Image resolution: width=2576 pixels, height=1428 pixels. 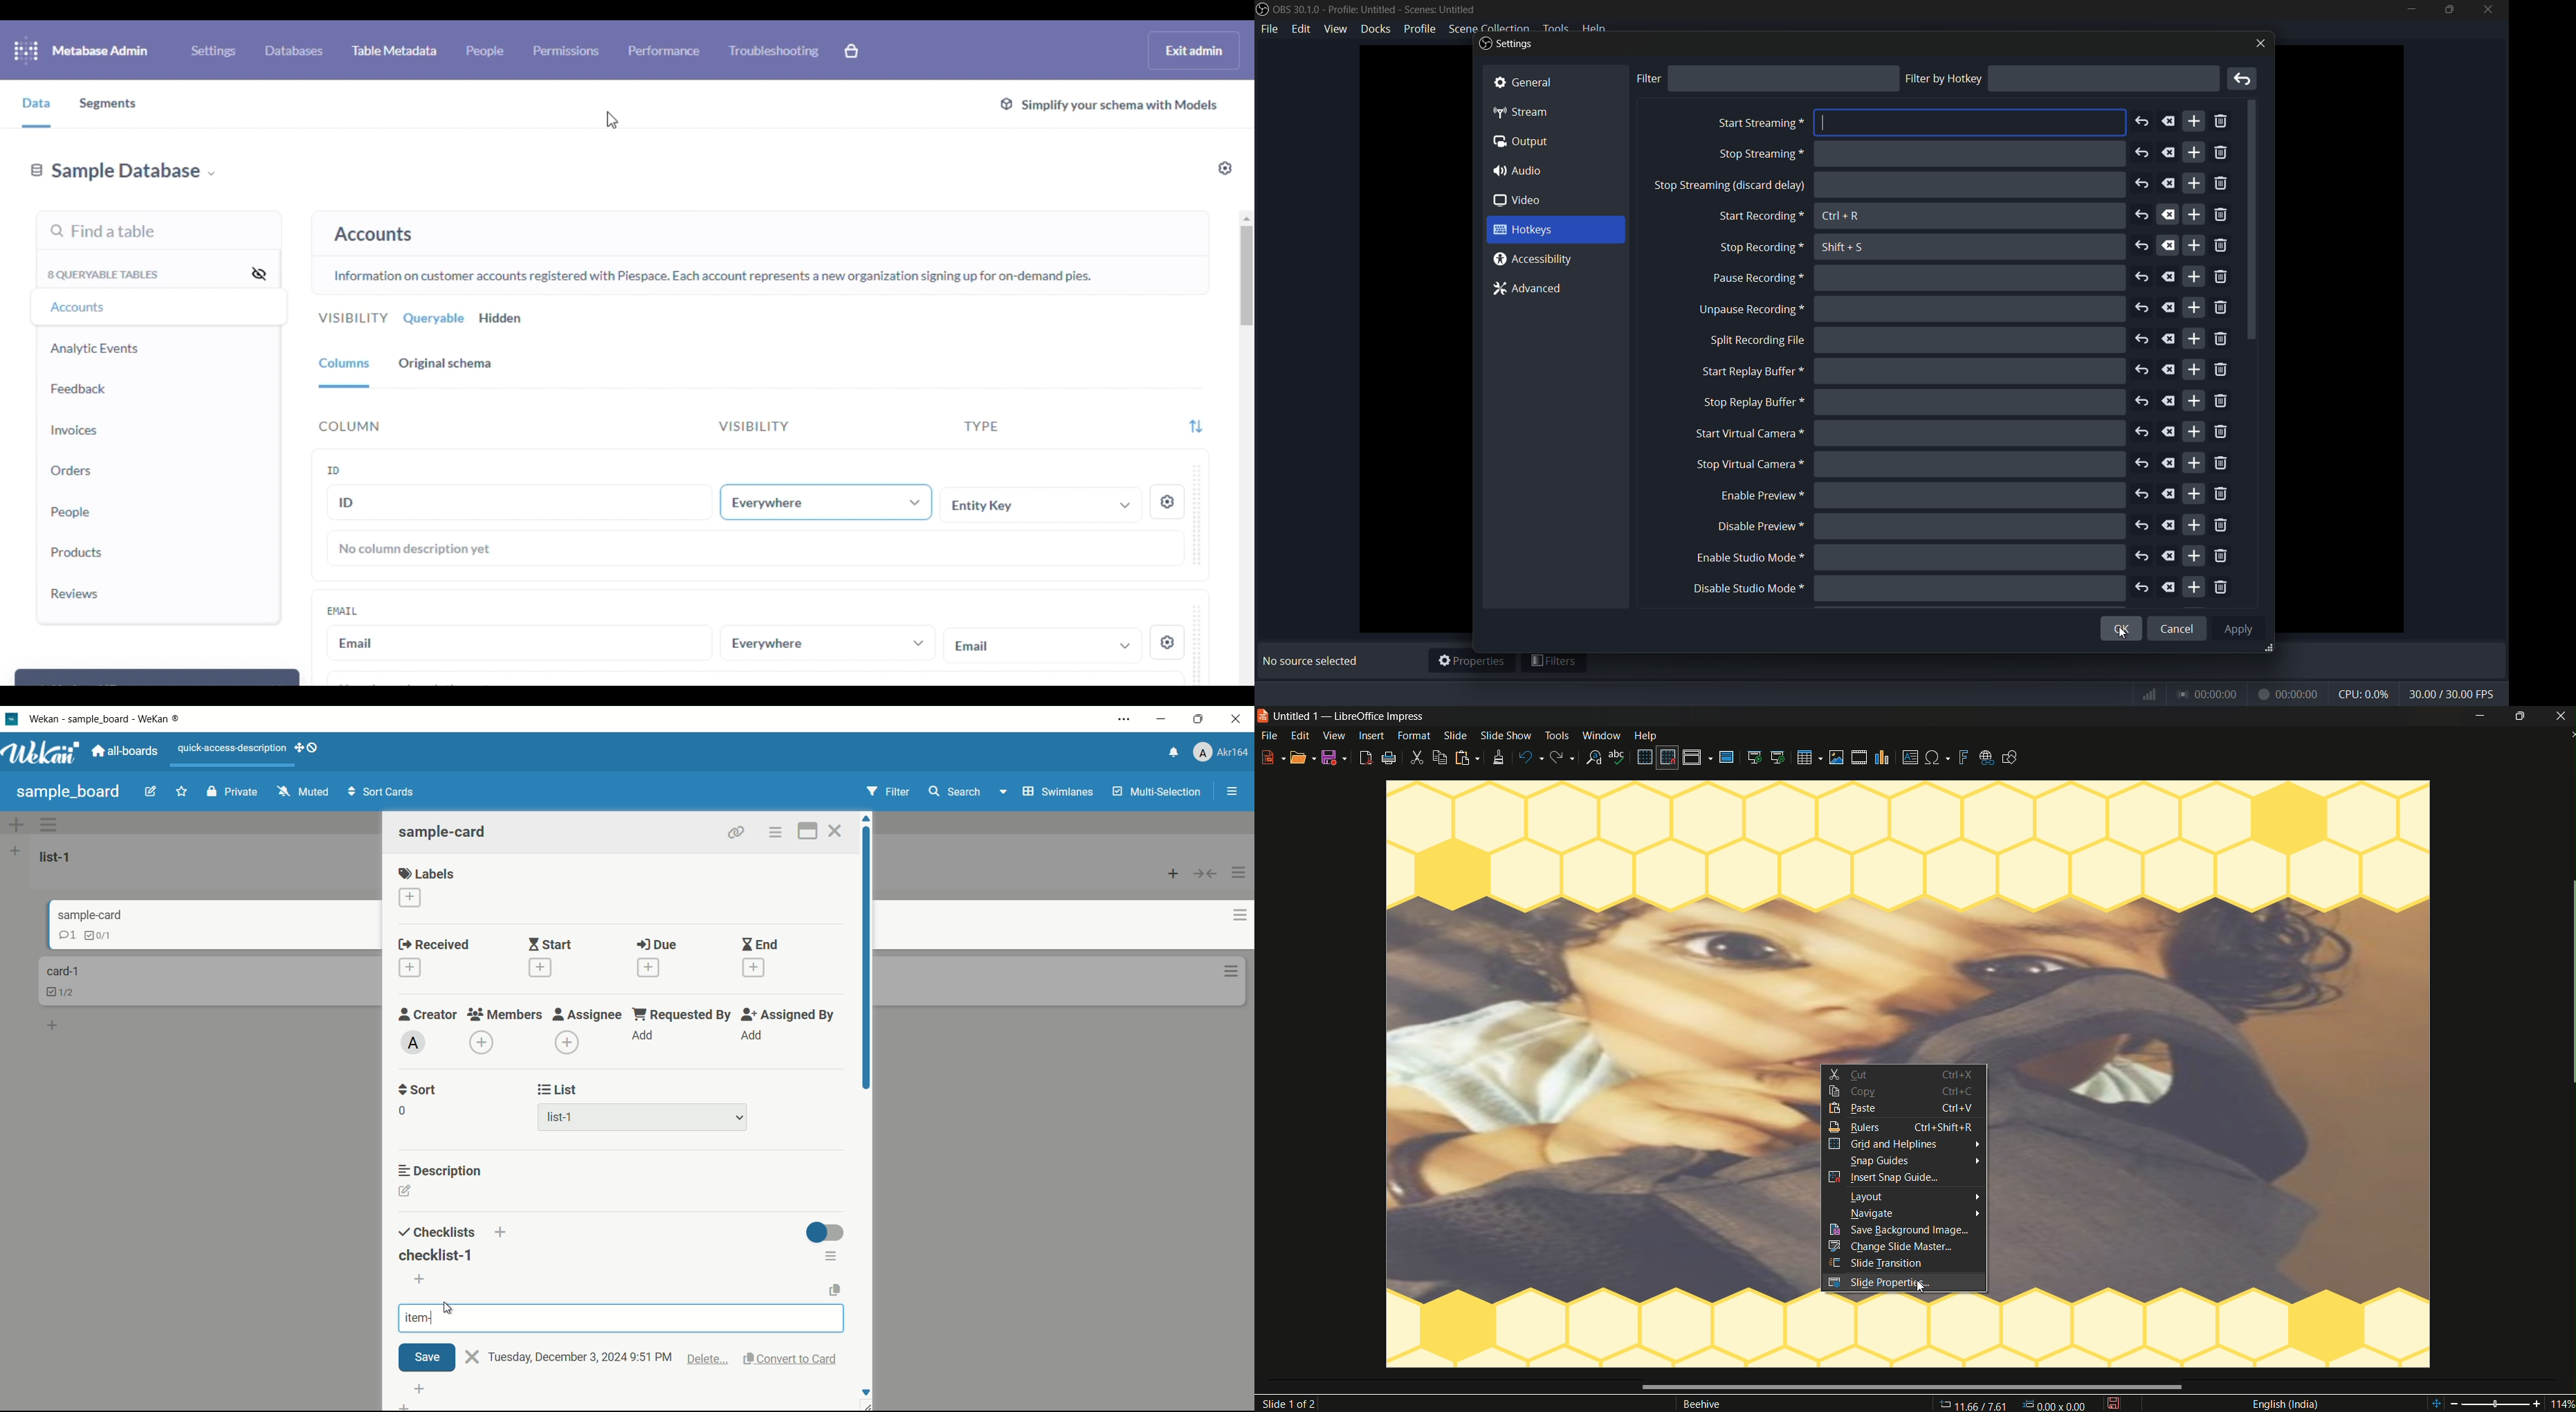 What do you see at coordinates (2222, 433) in the screenshot?
I see `remove` at bounding box center [2222, 433].